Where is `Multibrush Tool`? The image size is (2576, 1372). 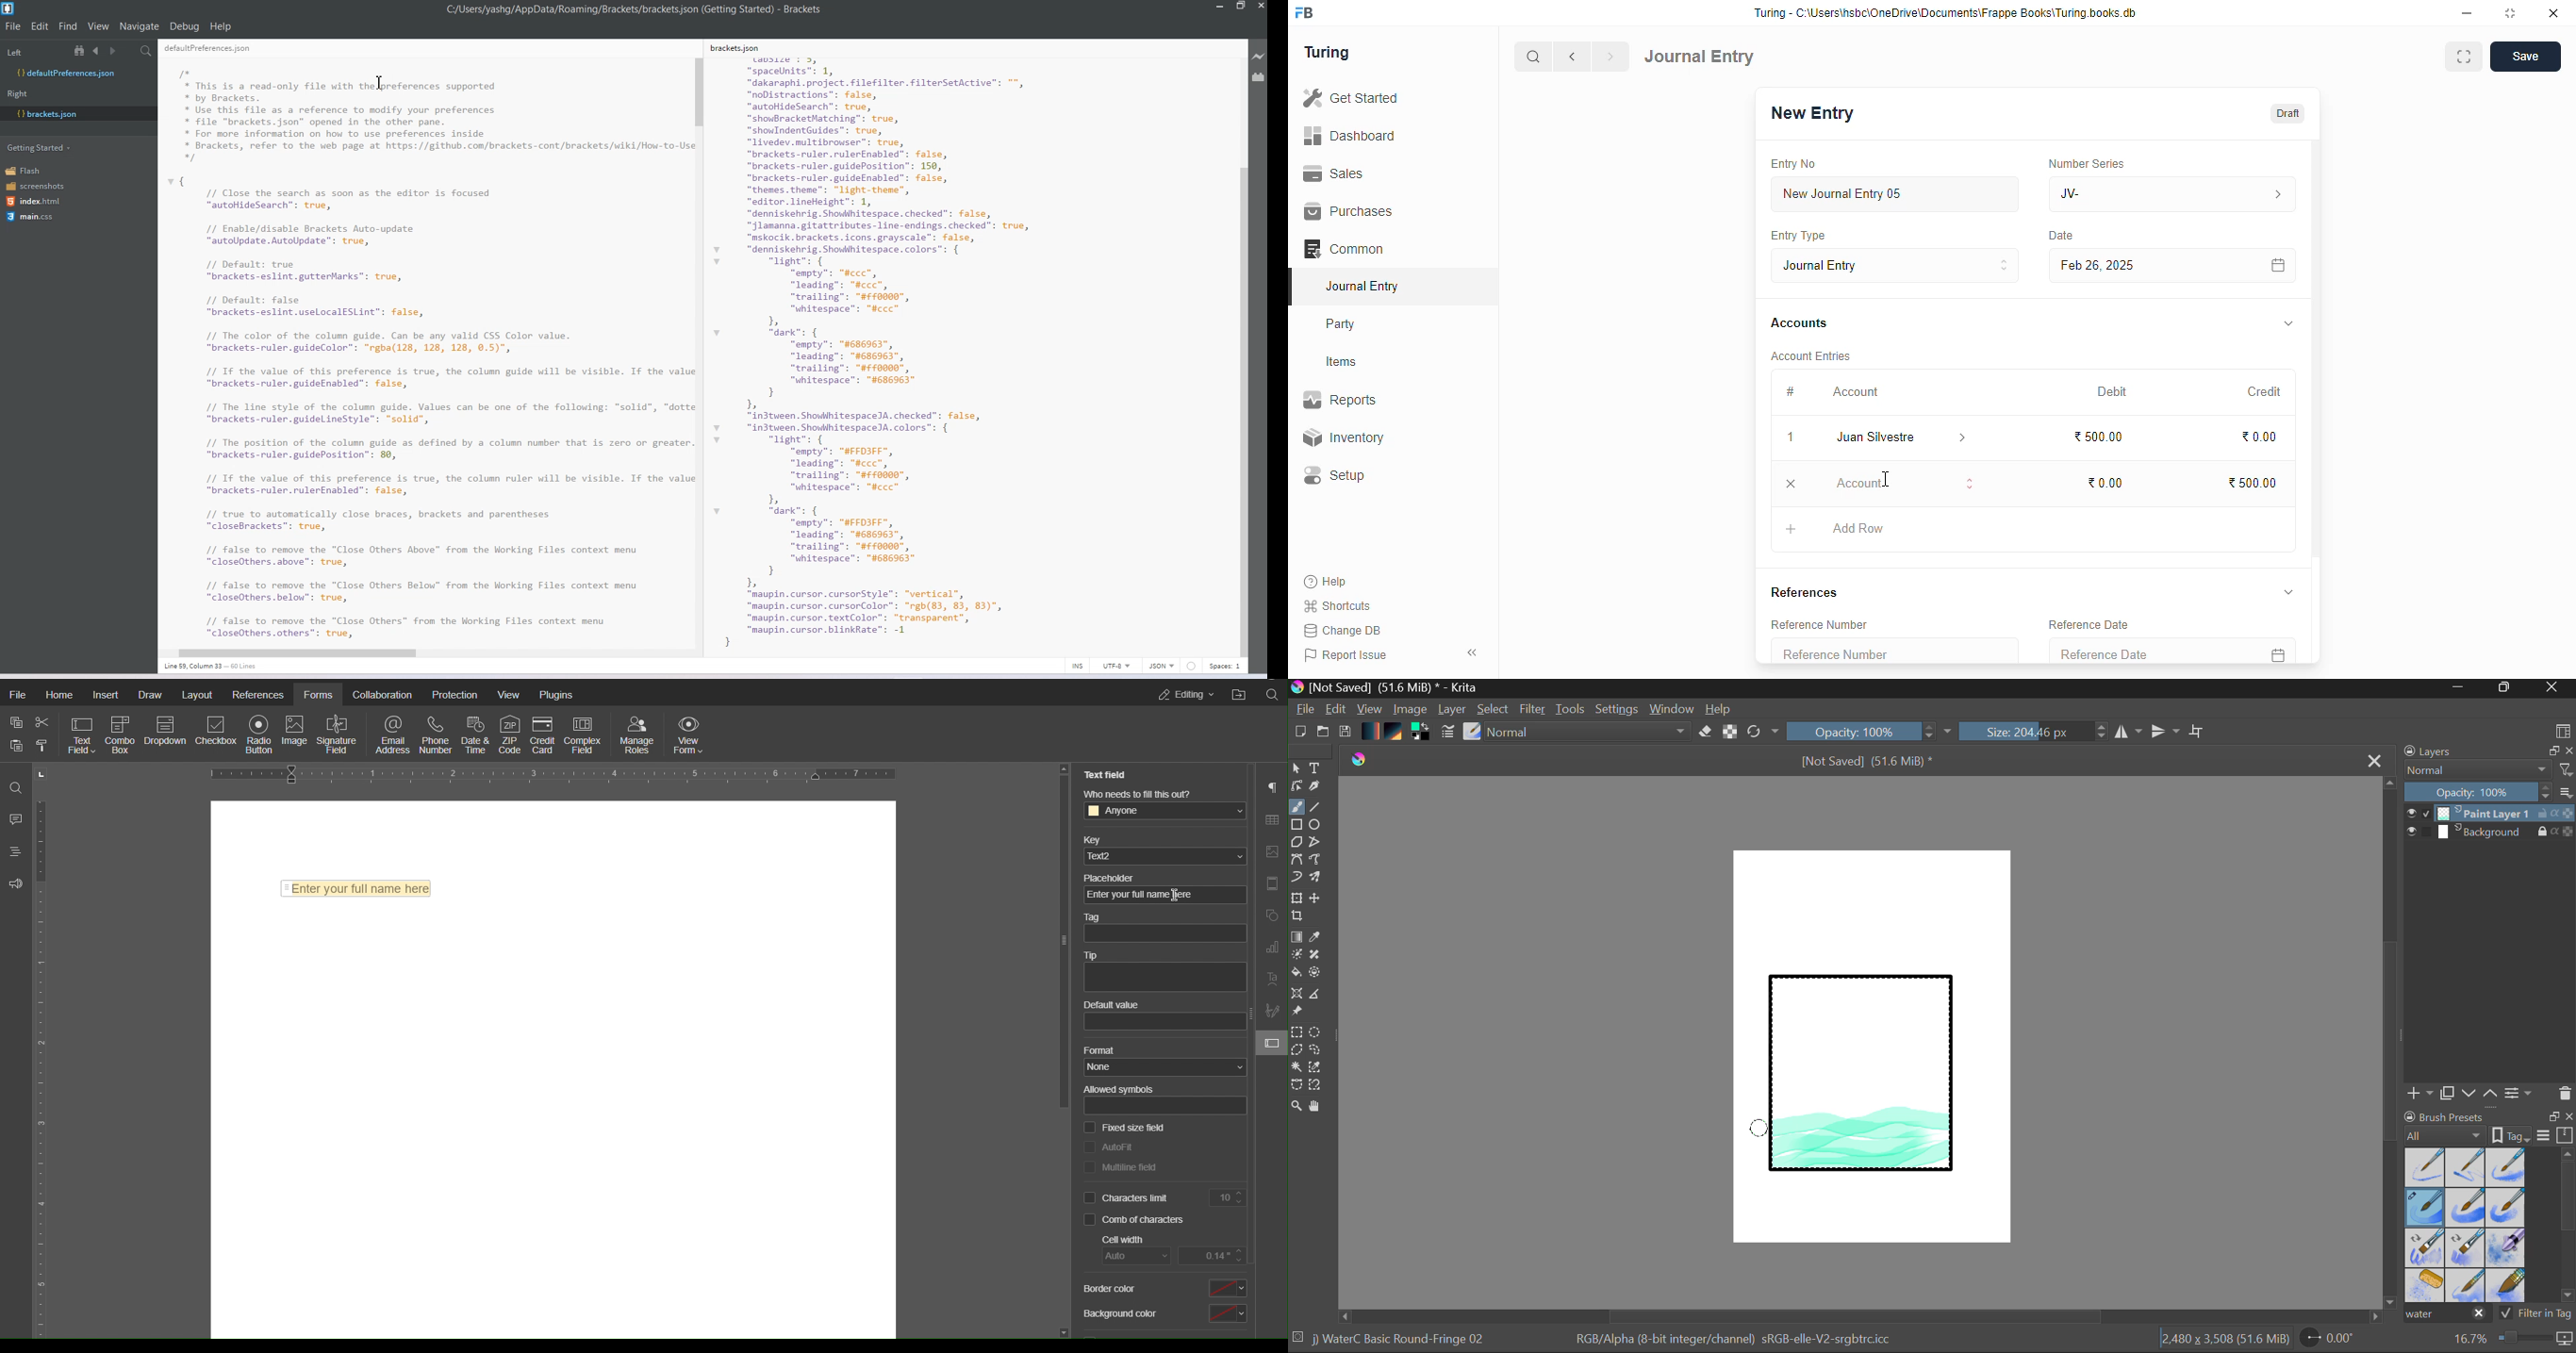
Multibrush Tool is located at coordinates (1316, 879).